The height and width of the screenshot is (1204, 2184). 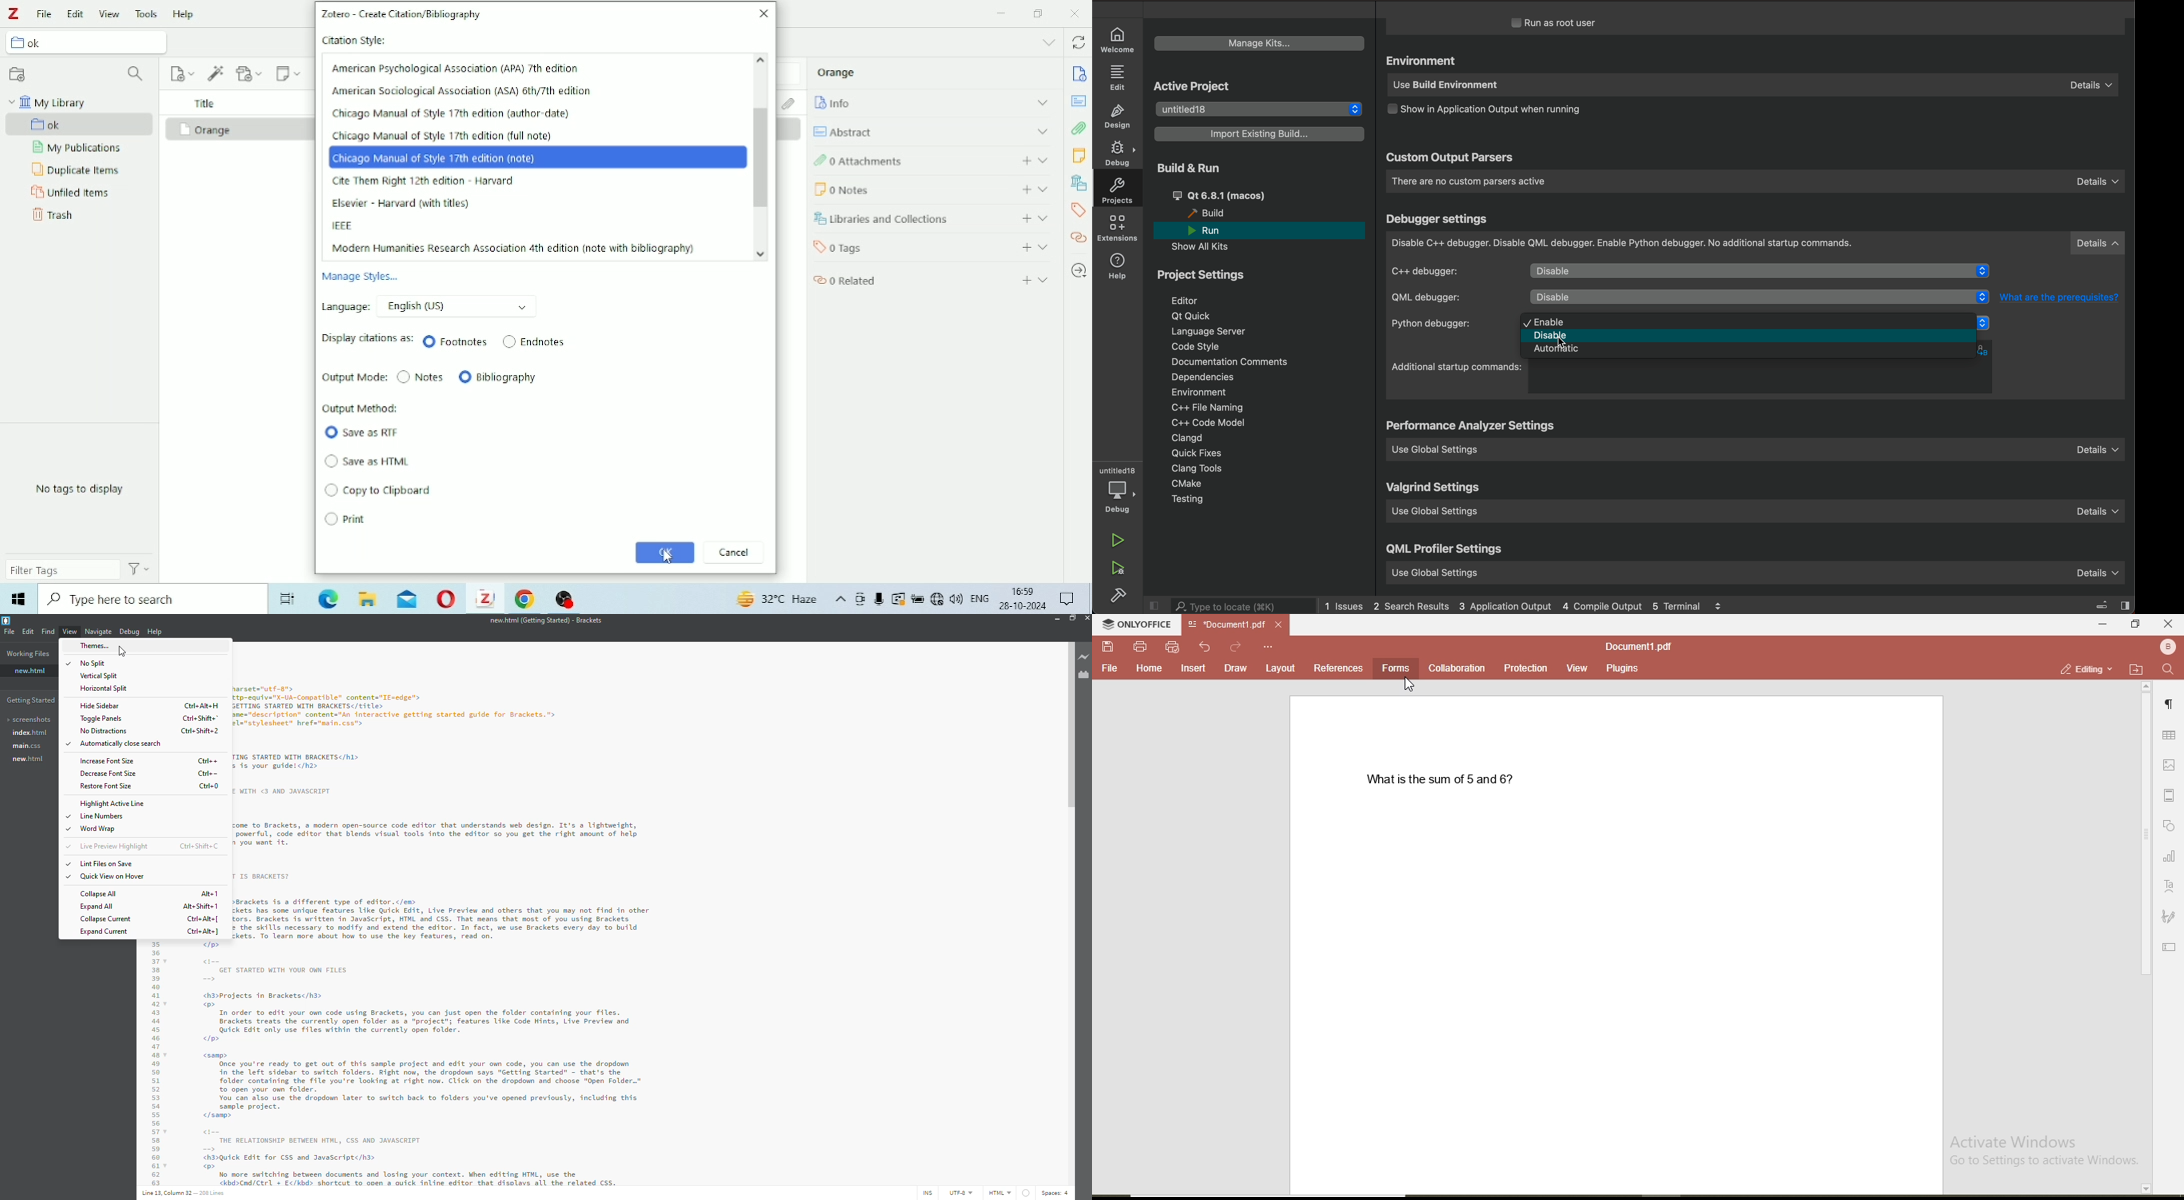 I want to click on file, so click(x=1109, y=669).